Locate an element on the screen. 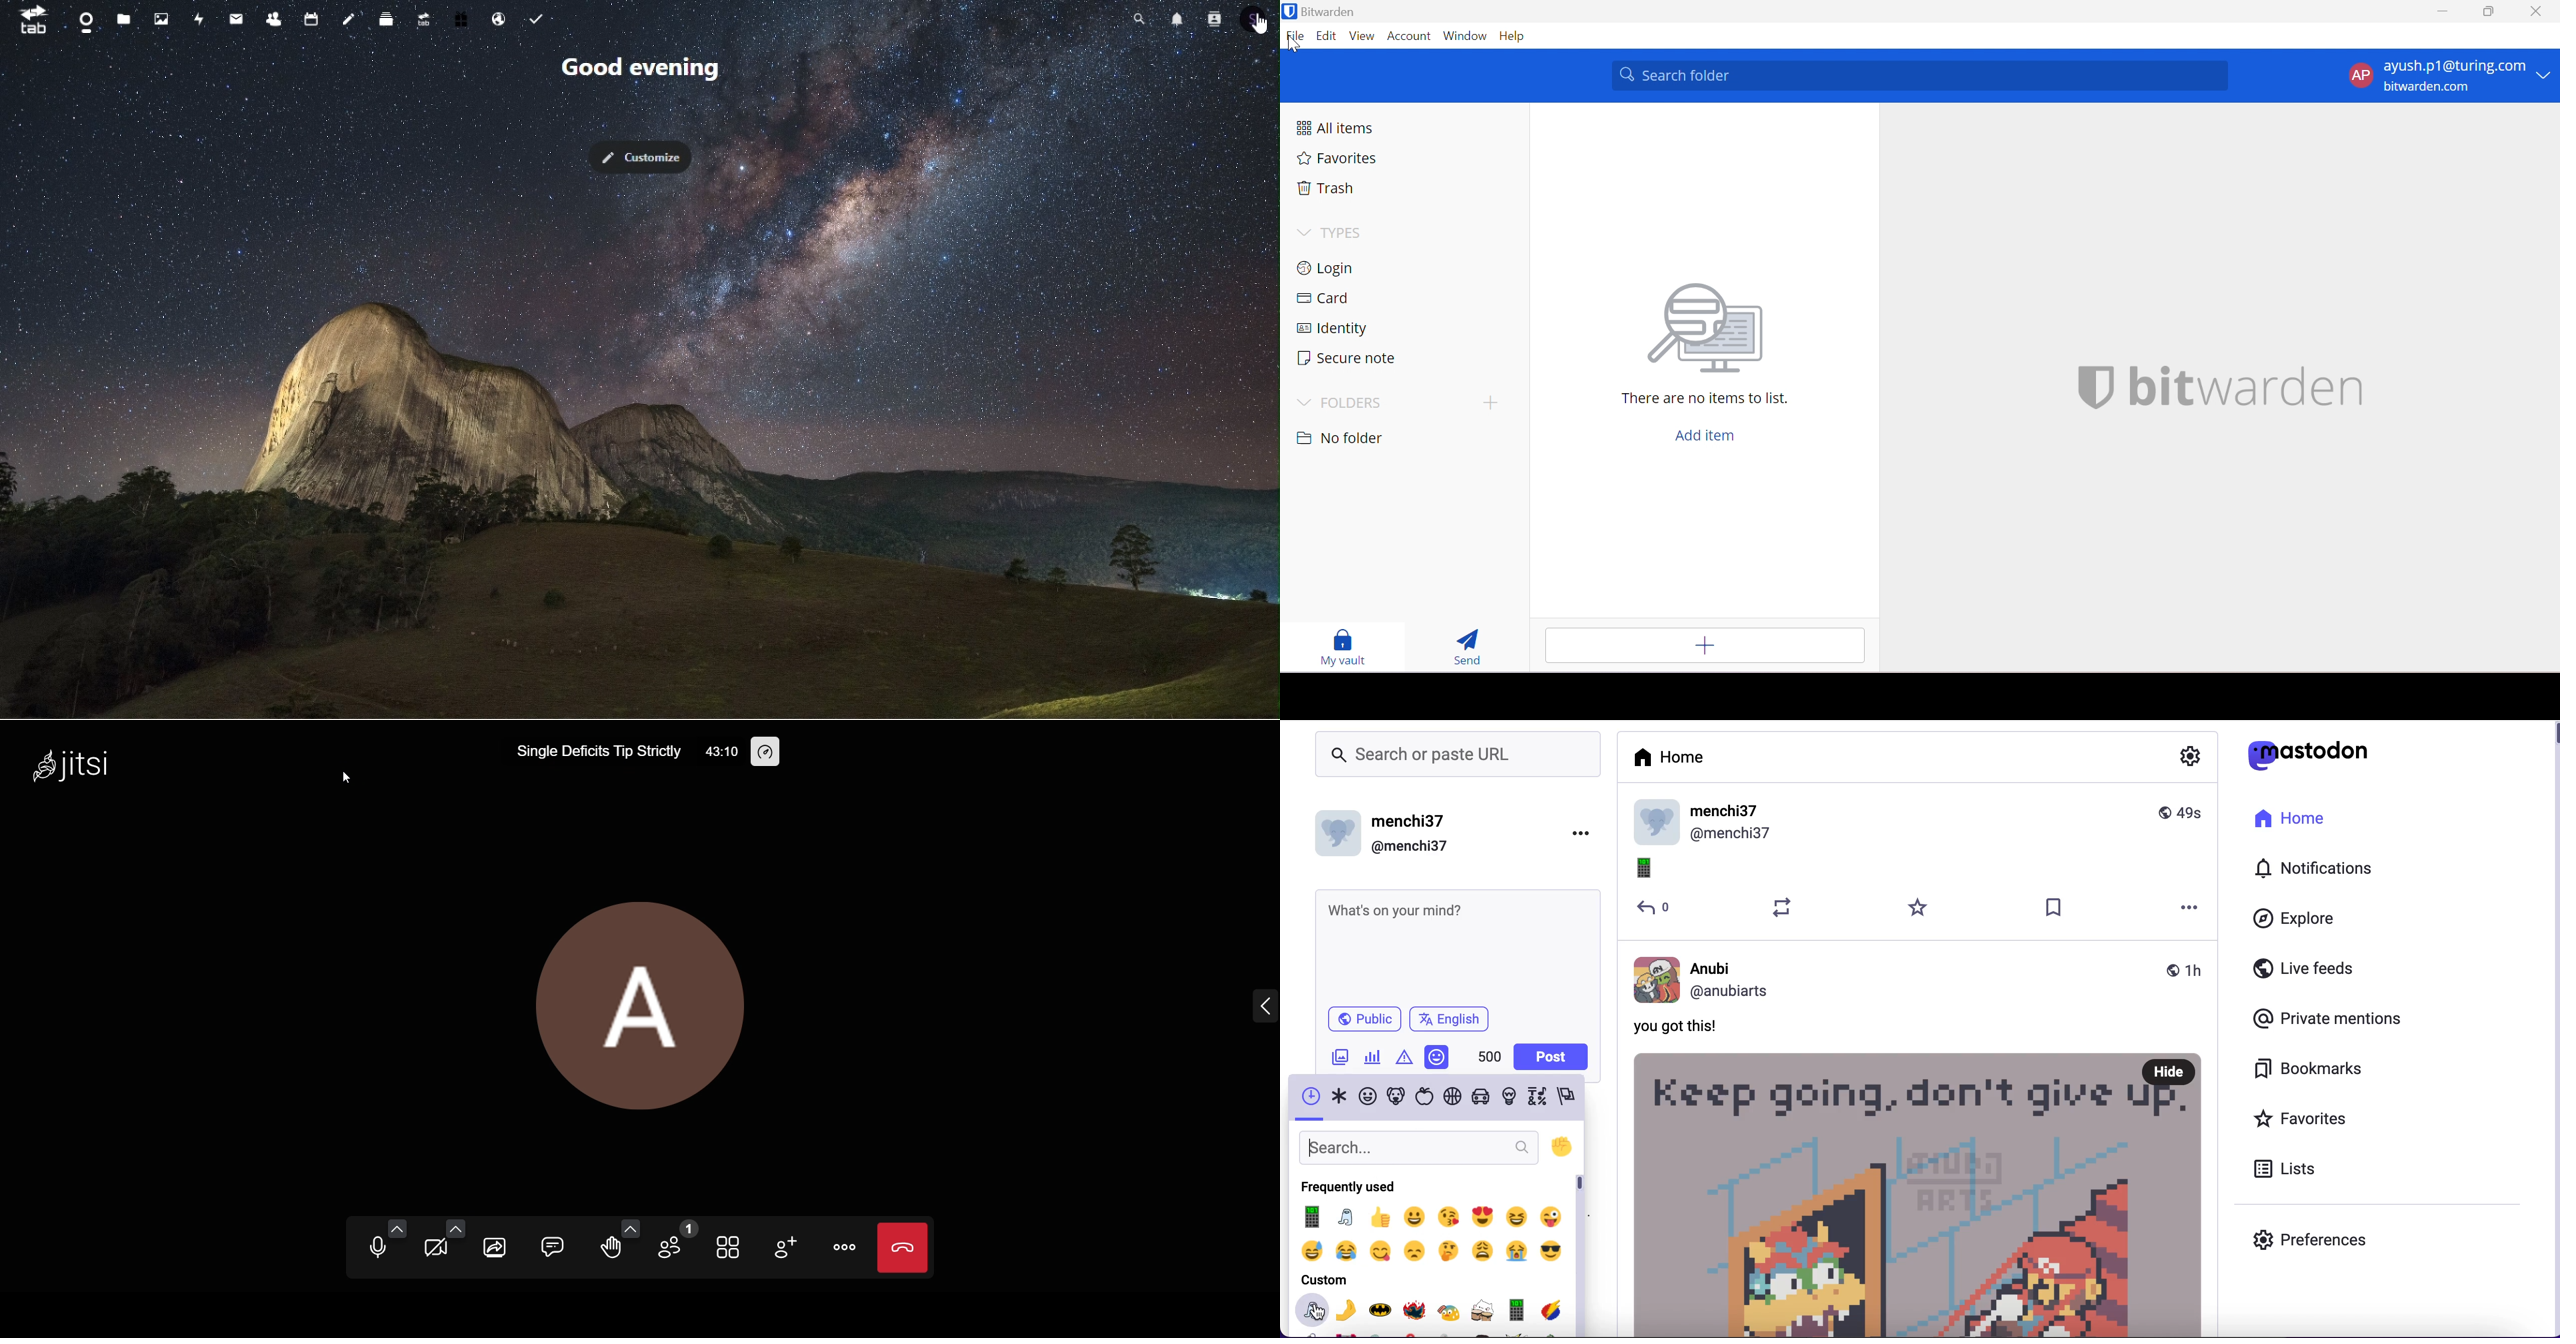 The image size is (2576, 1344). account options is located at coordinates (2451, 77).